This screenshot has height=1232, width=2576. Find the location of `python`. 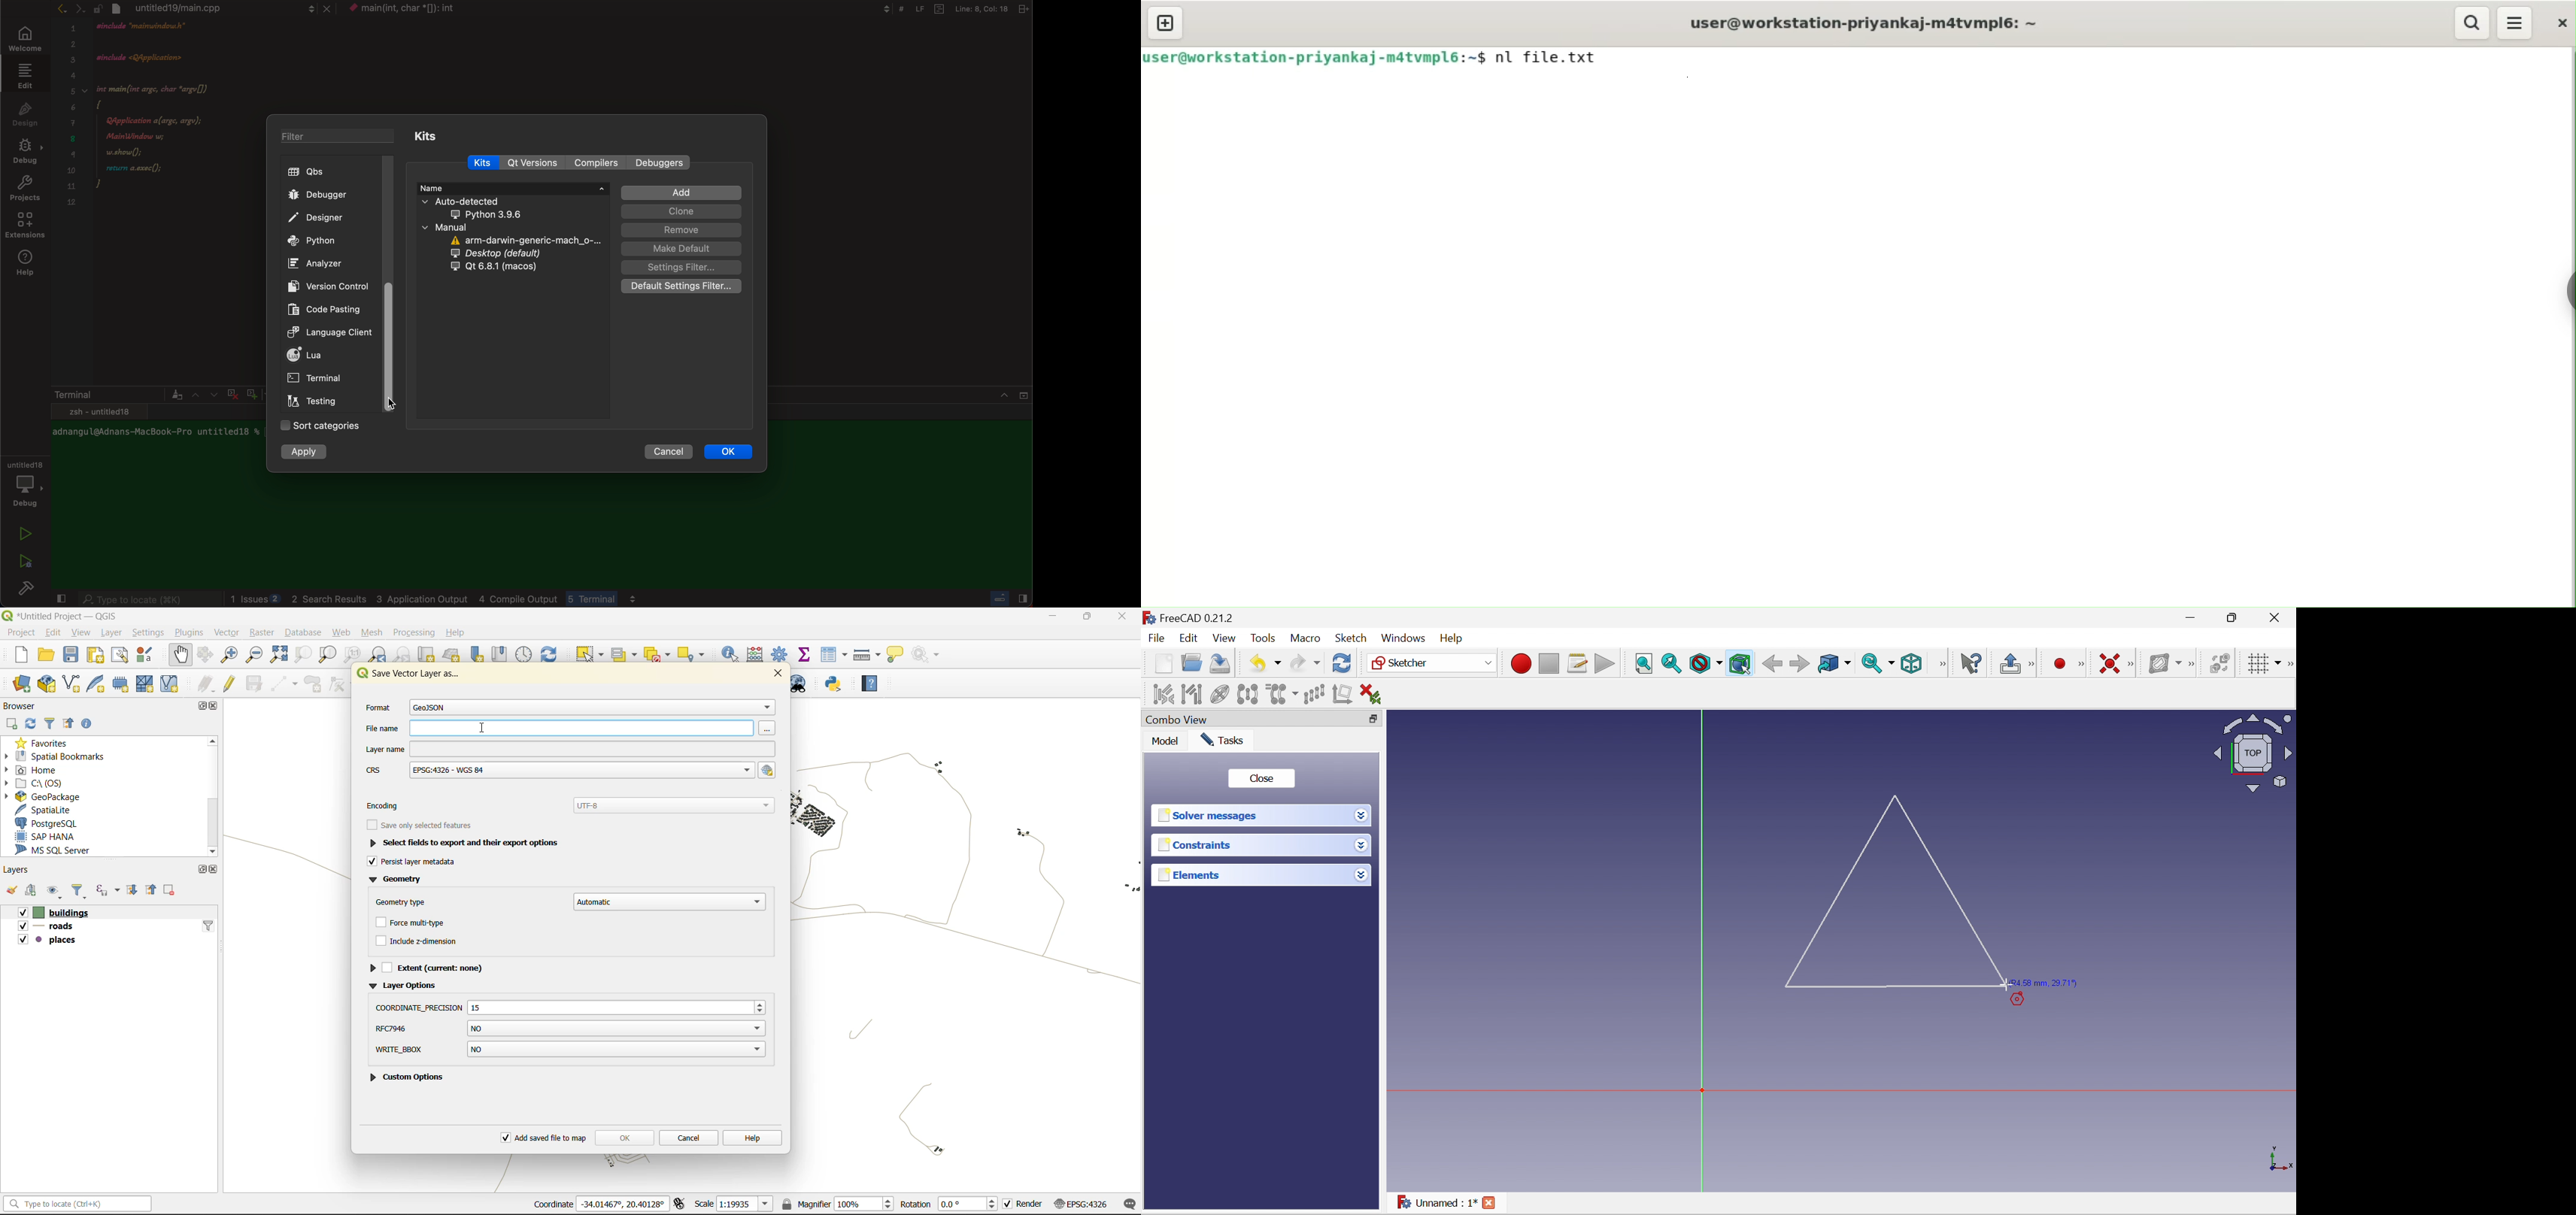

python is located at coordinates (330, 241).